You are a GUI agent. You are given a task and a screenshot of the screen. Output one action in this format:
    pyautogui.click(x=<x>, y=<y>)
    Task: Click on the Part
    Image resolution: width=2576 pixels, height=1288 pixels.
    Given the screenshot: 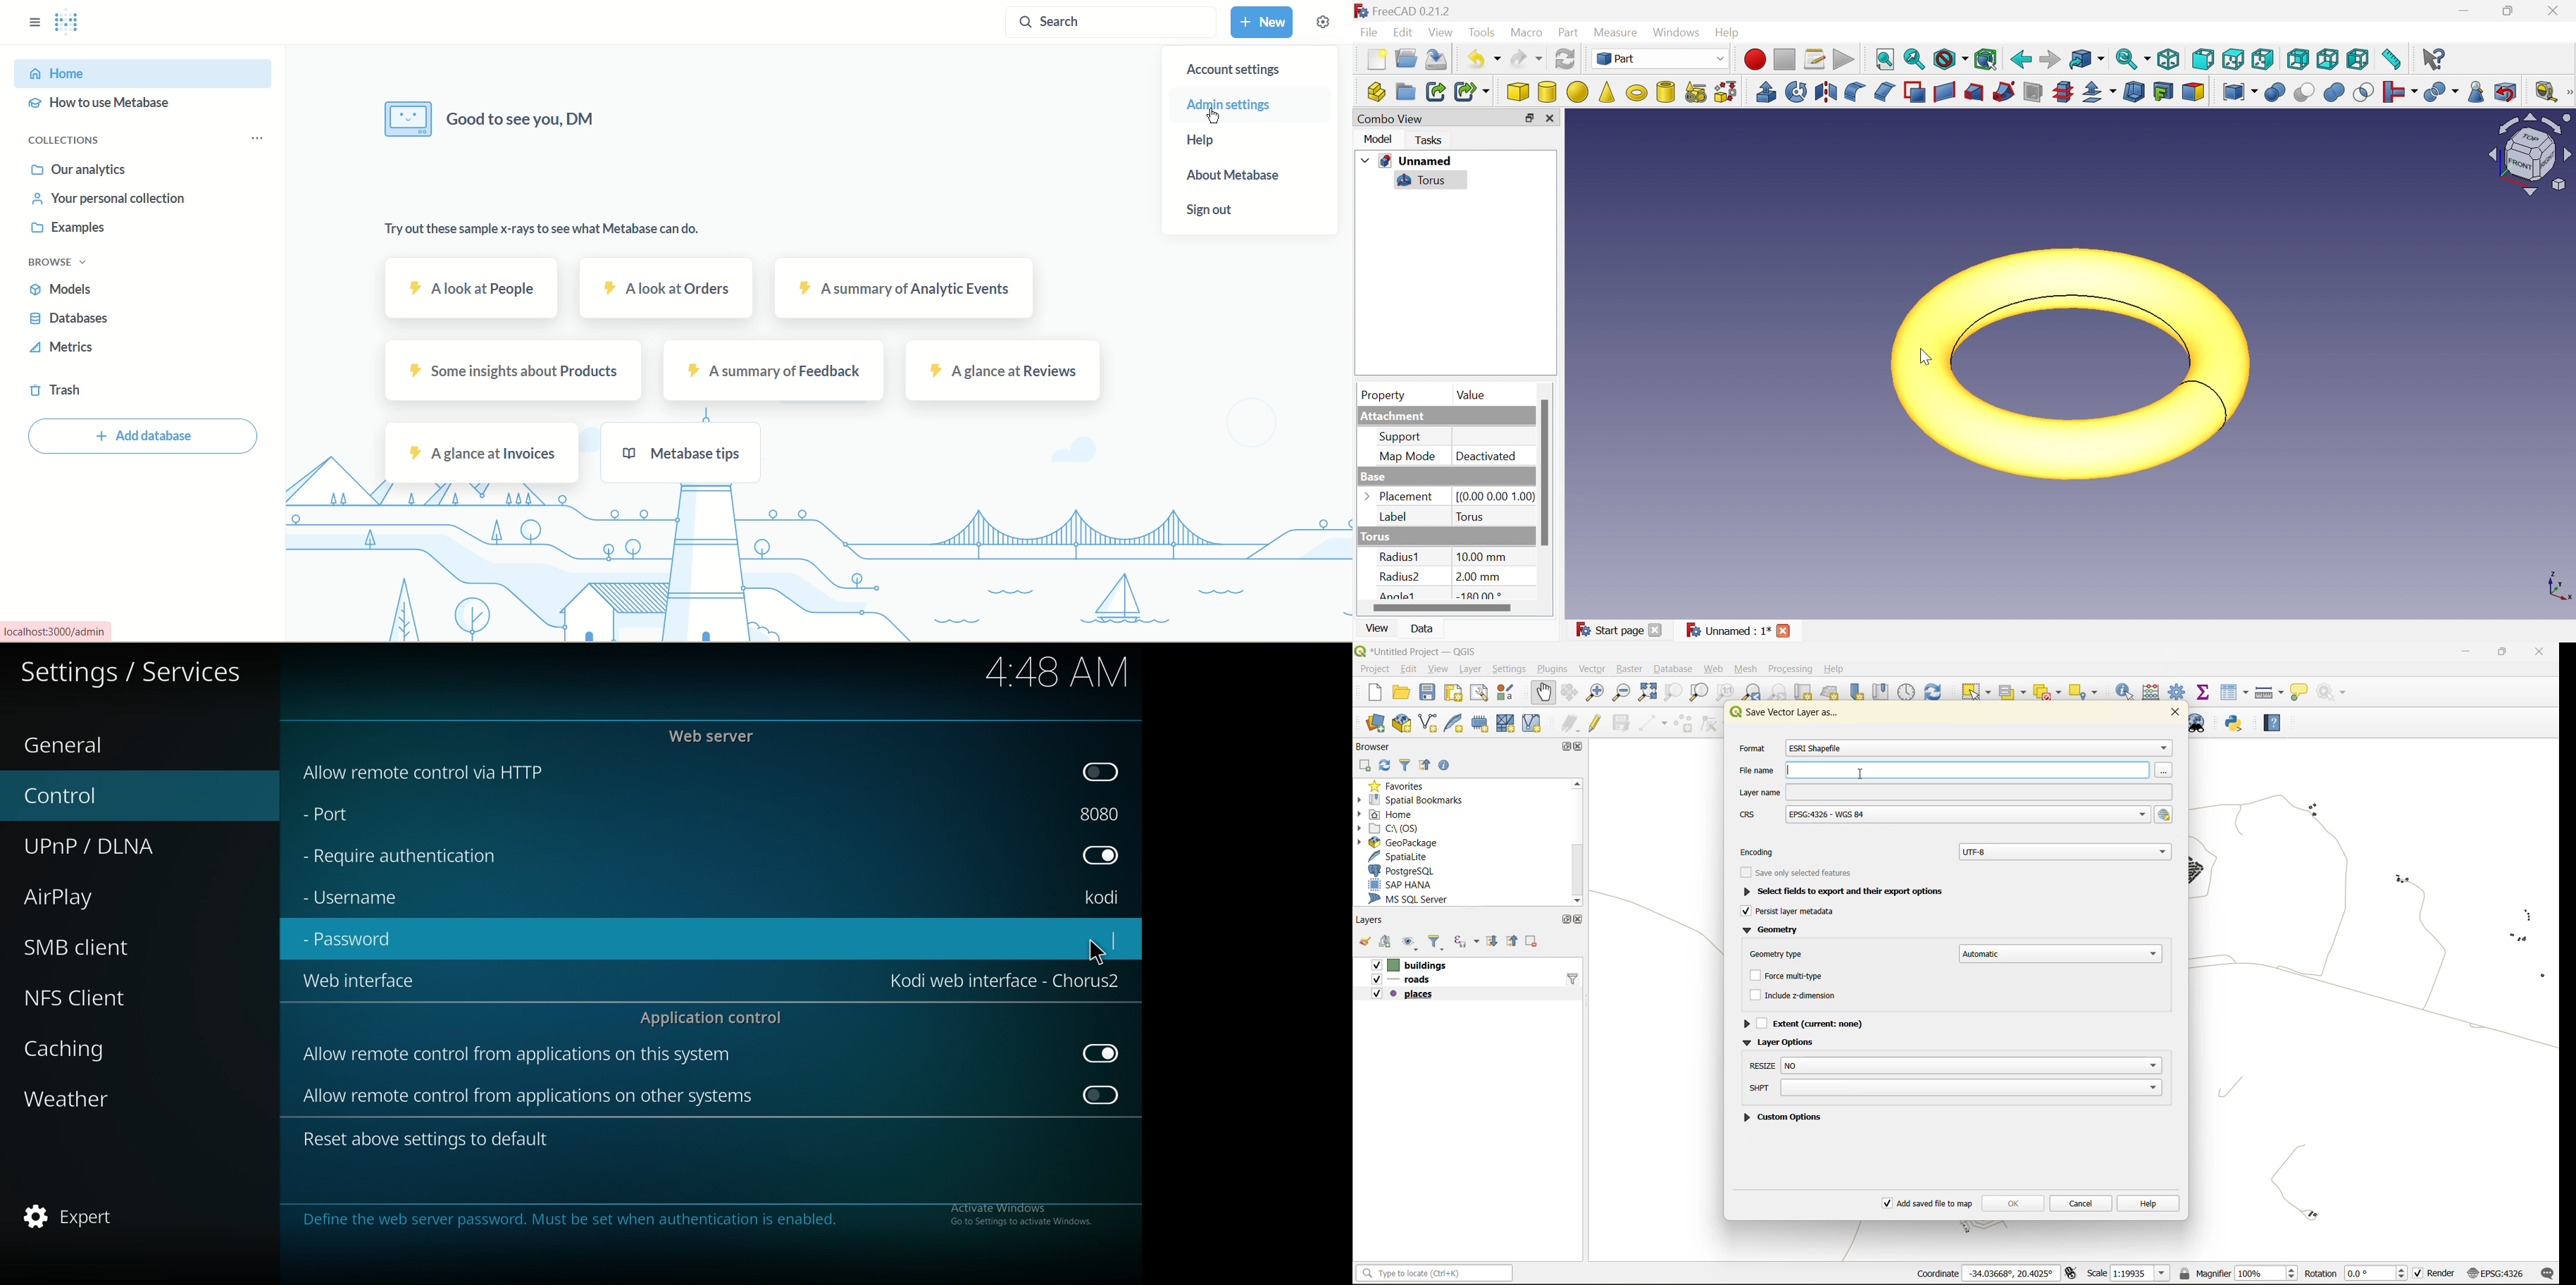 What is the action you would take?
    pyautogui.click(x=1662, y=60)
    